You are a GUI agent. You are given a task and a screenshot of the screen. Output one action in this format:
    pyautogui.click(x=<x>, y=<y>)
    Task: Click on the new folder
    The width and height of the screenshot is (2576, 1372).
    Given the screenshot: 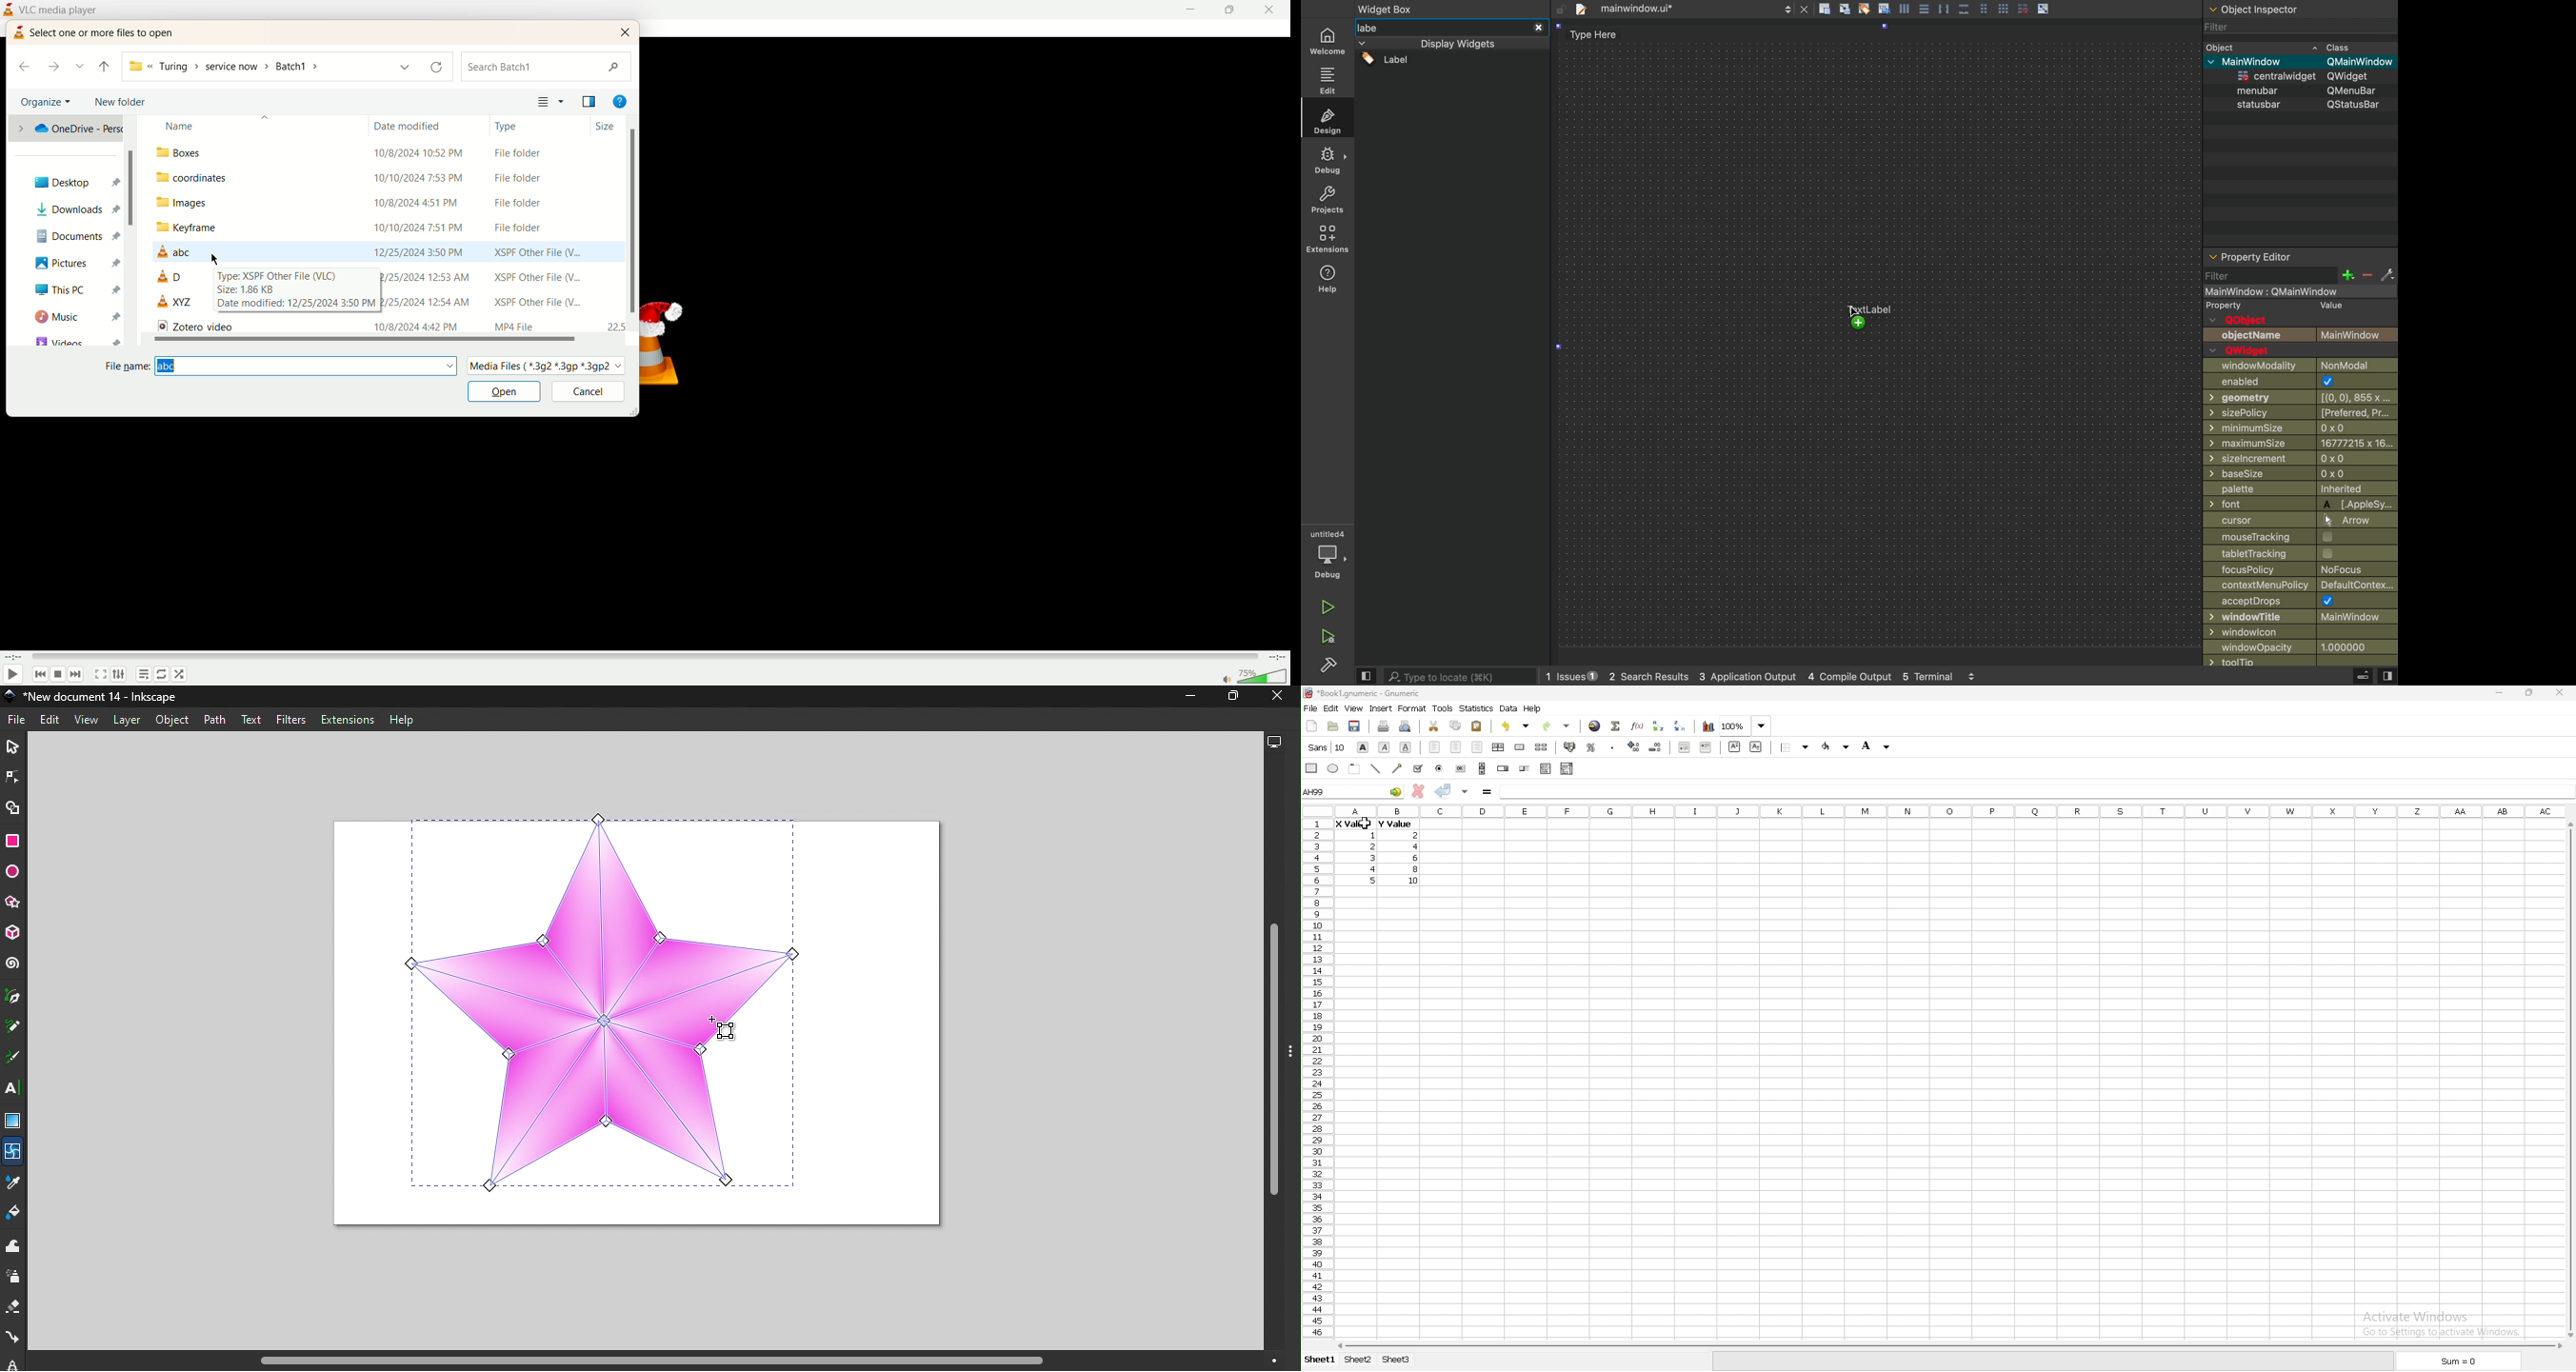 What is the action you would take?
    pyautogui.click(x=123, y=102)
    